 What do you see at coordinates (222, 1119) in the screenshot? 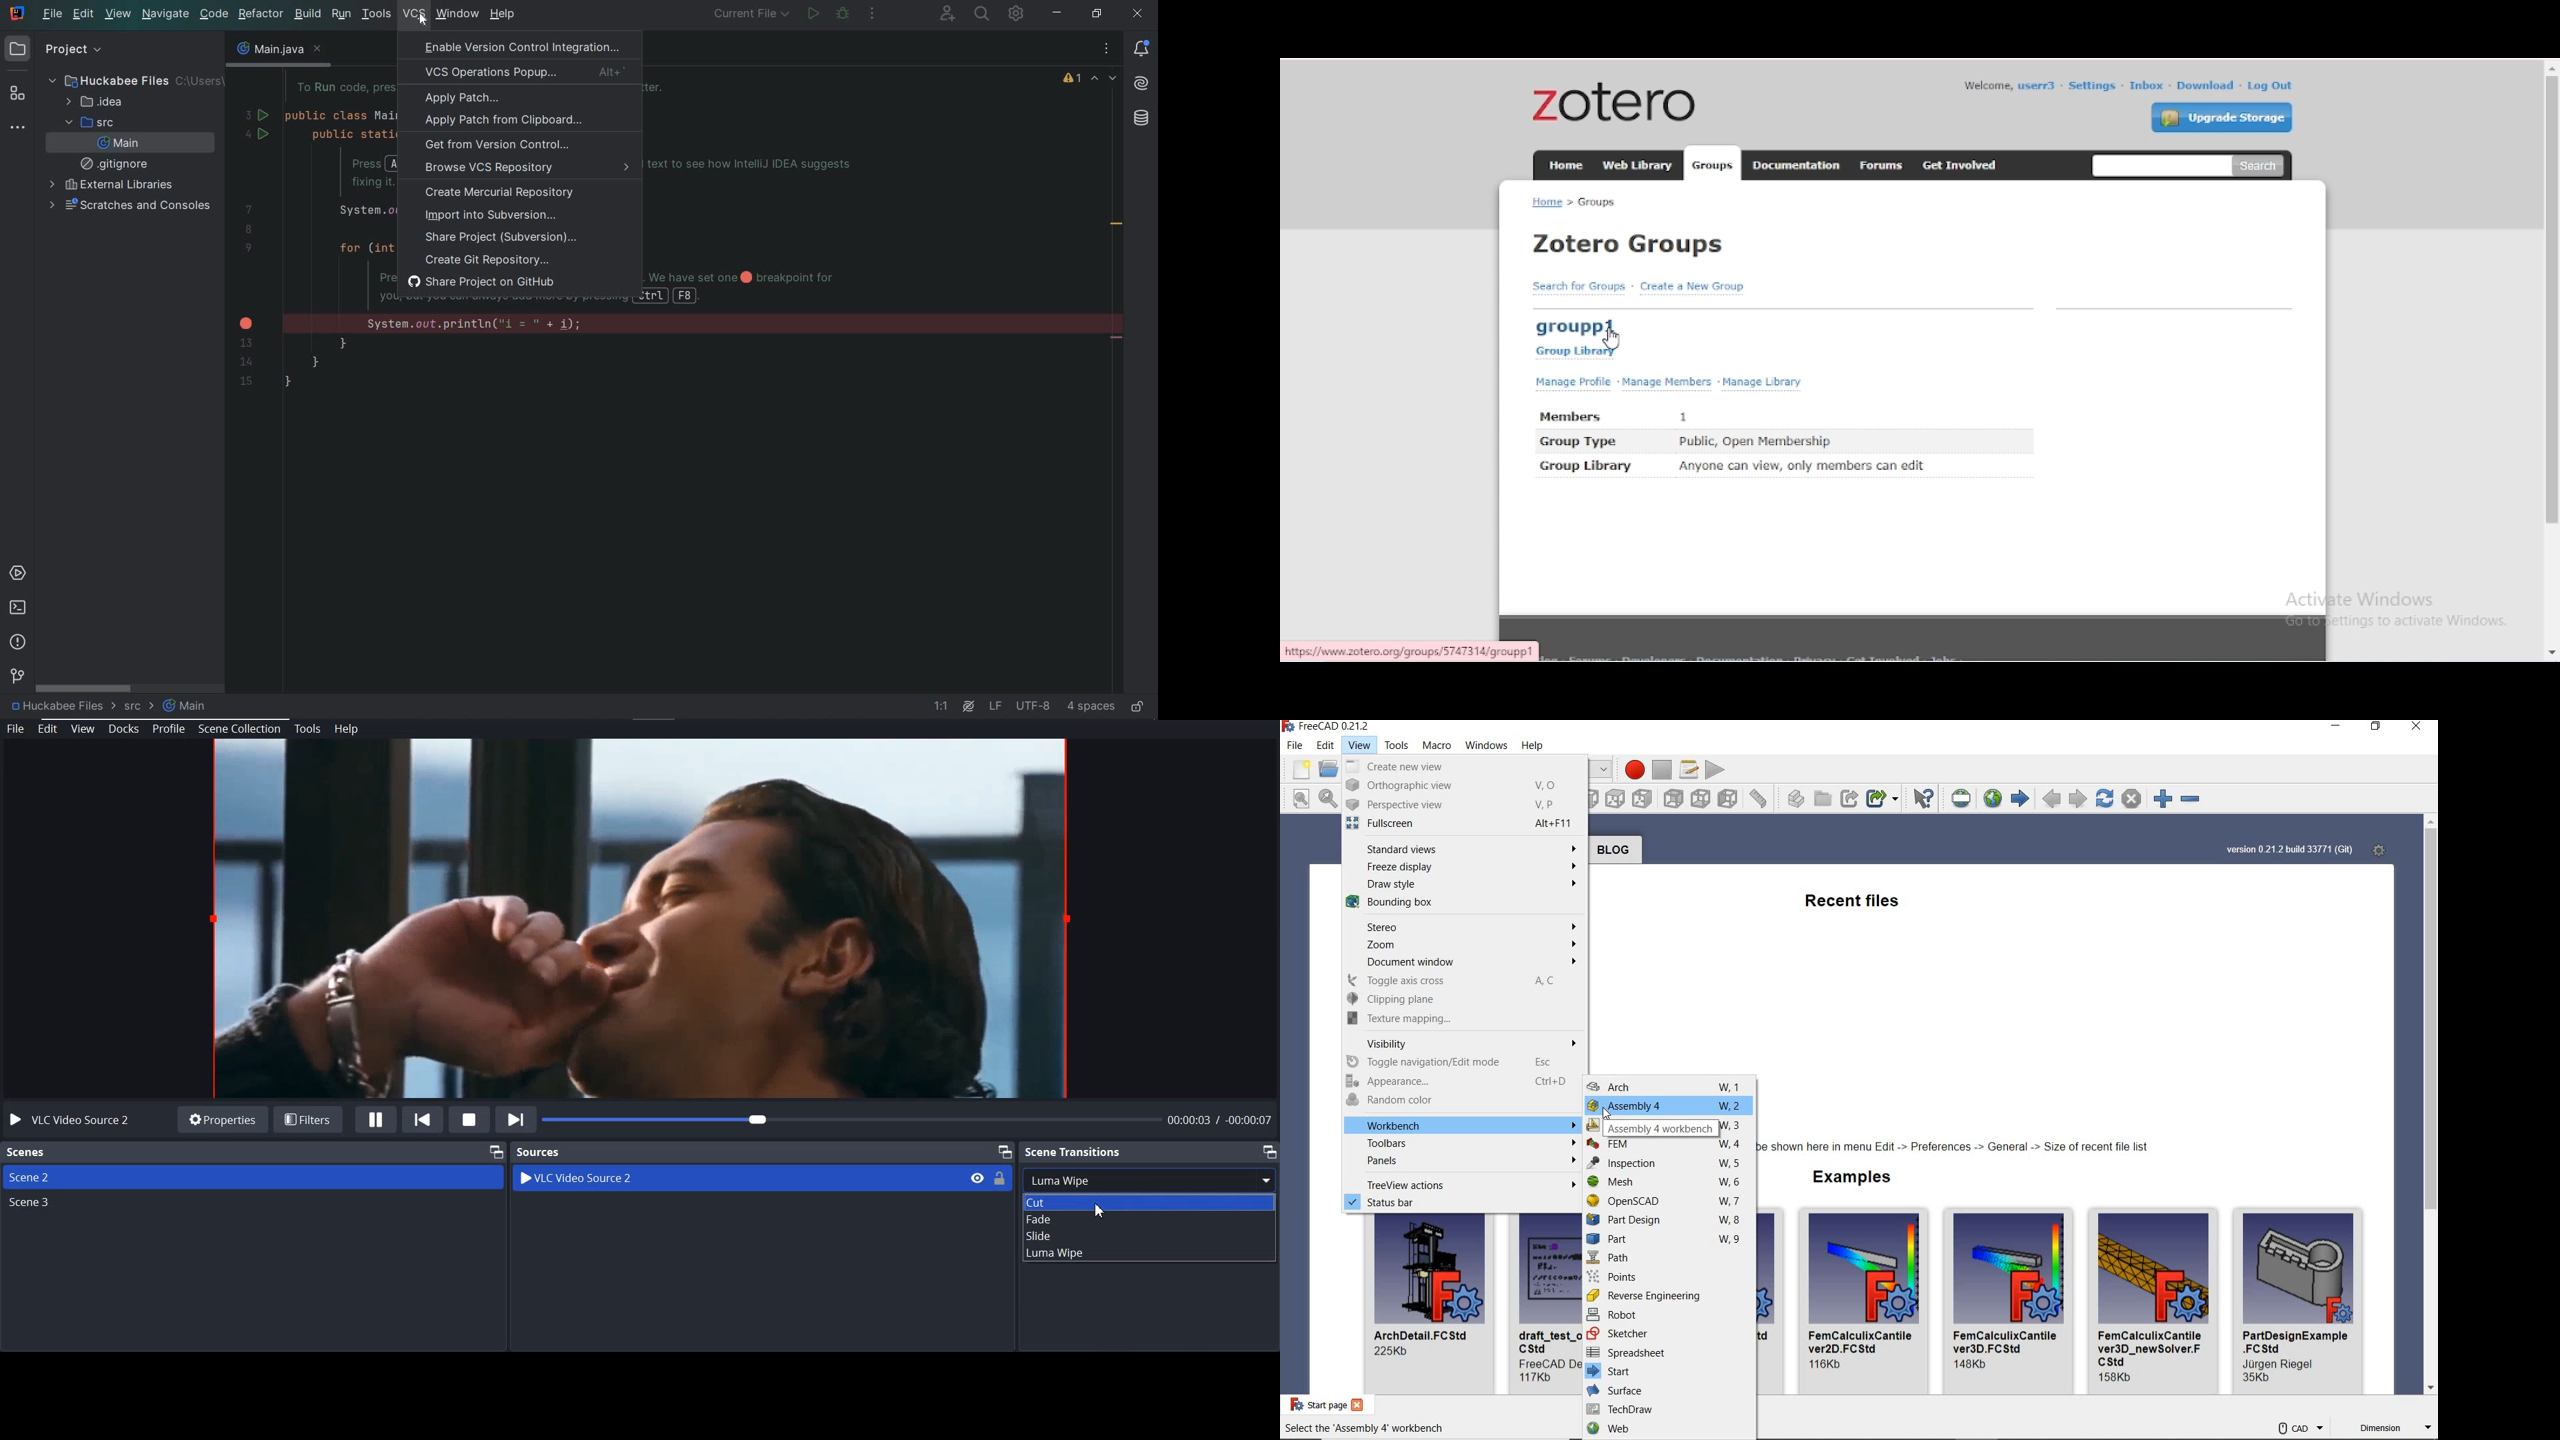
I see `Properties` at bounding box center [222, 1119].